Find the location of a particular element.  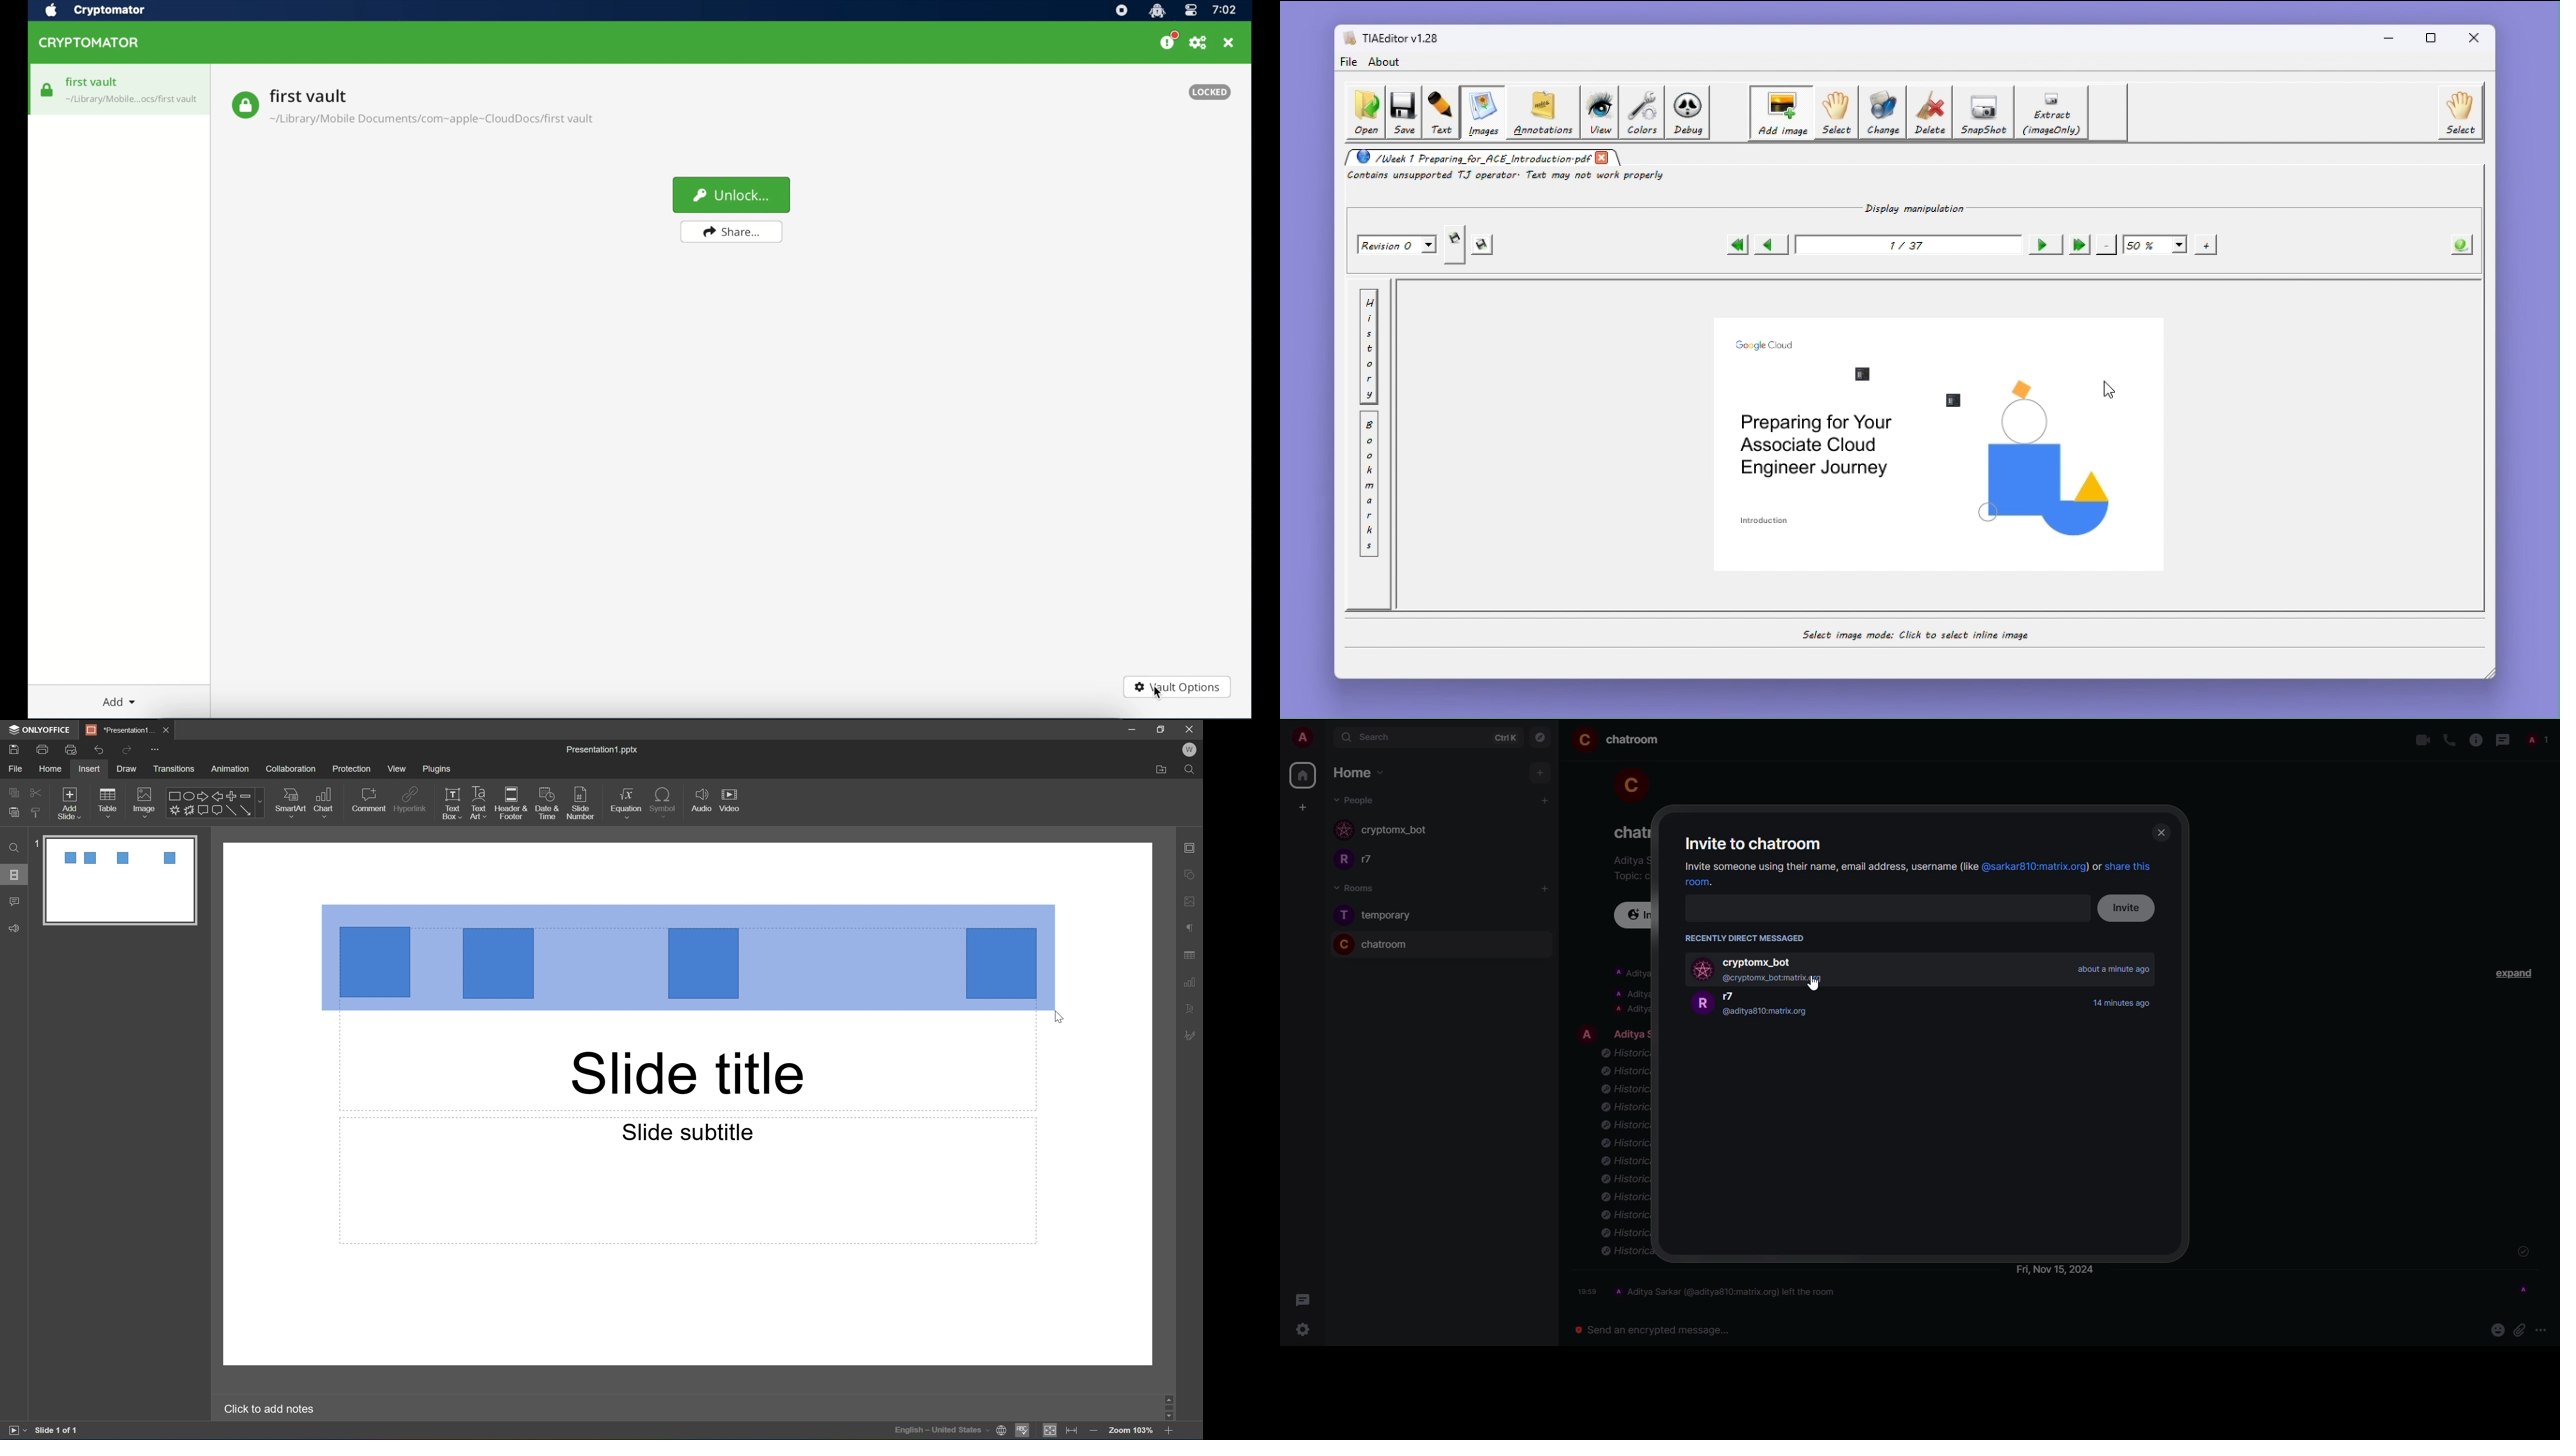

first vault is located at coordinates (93, 82).